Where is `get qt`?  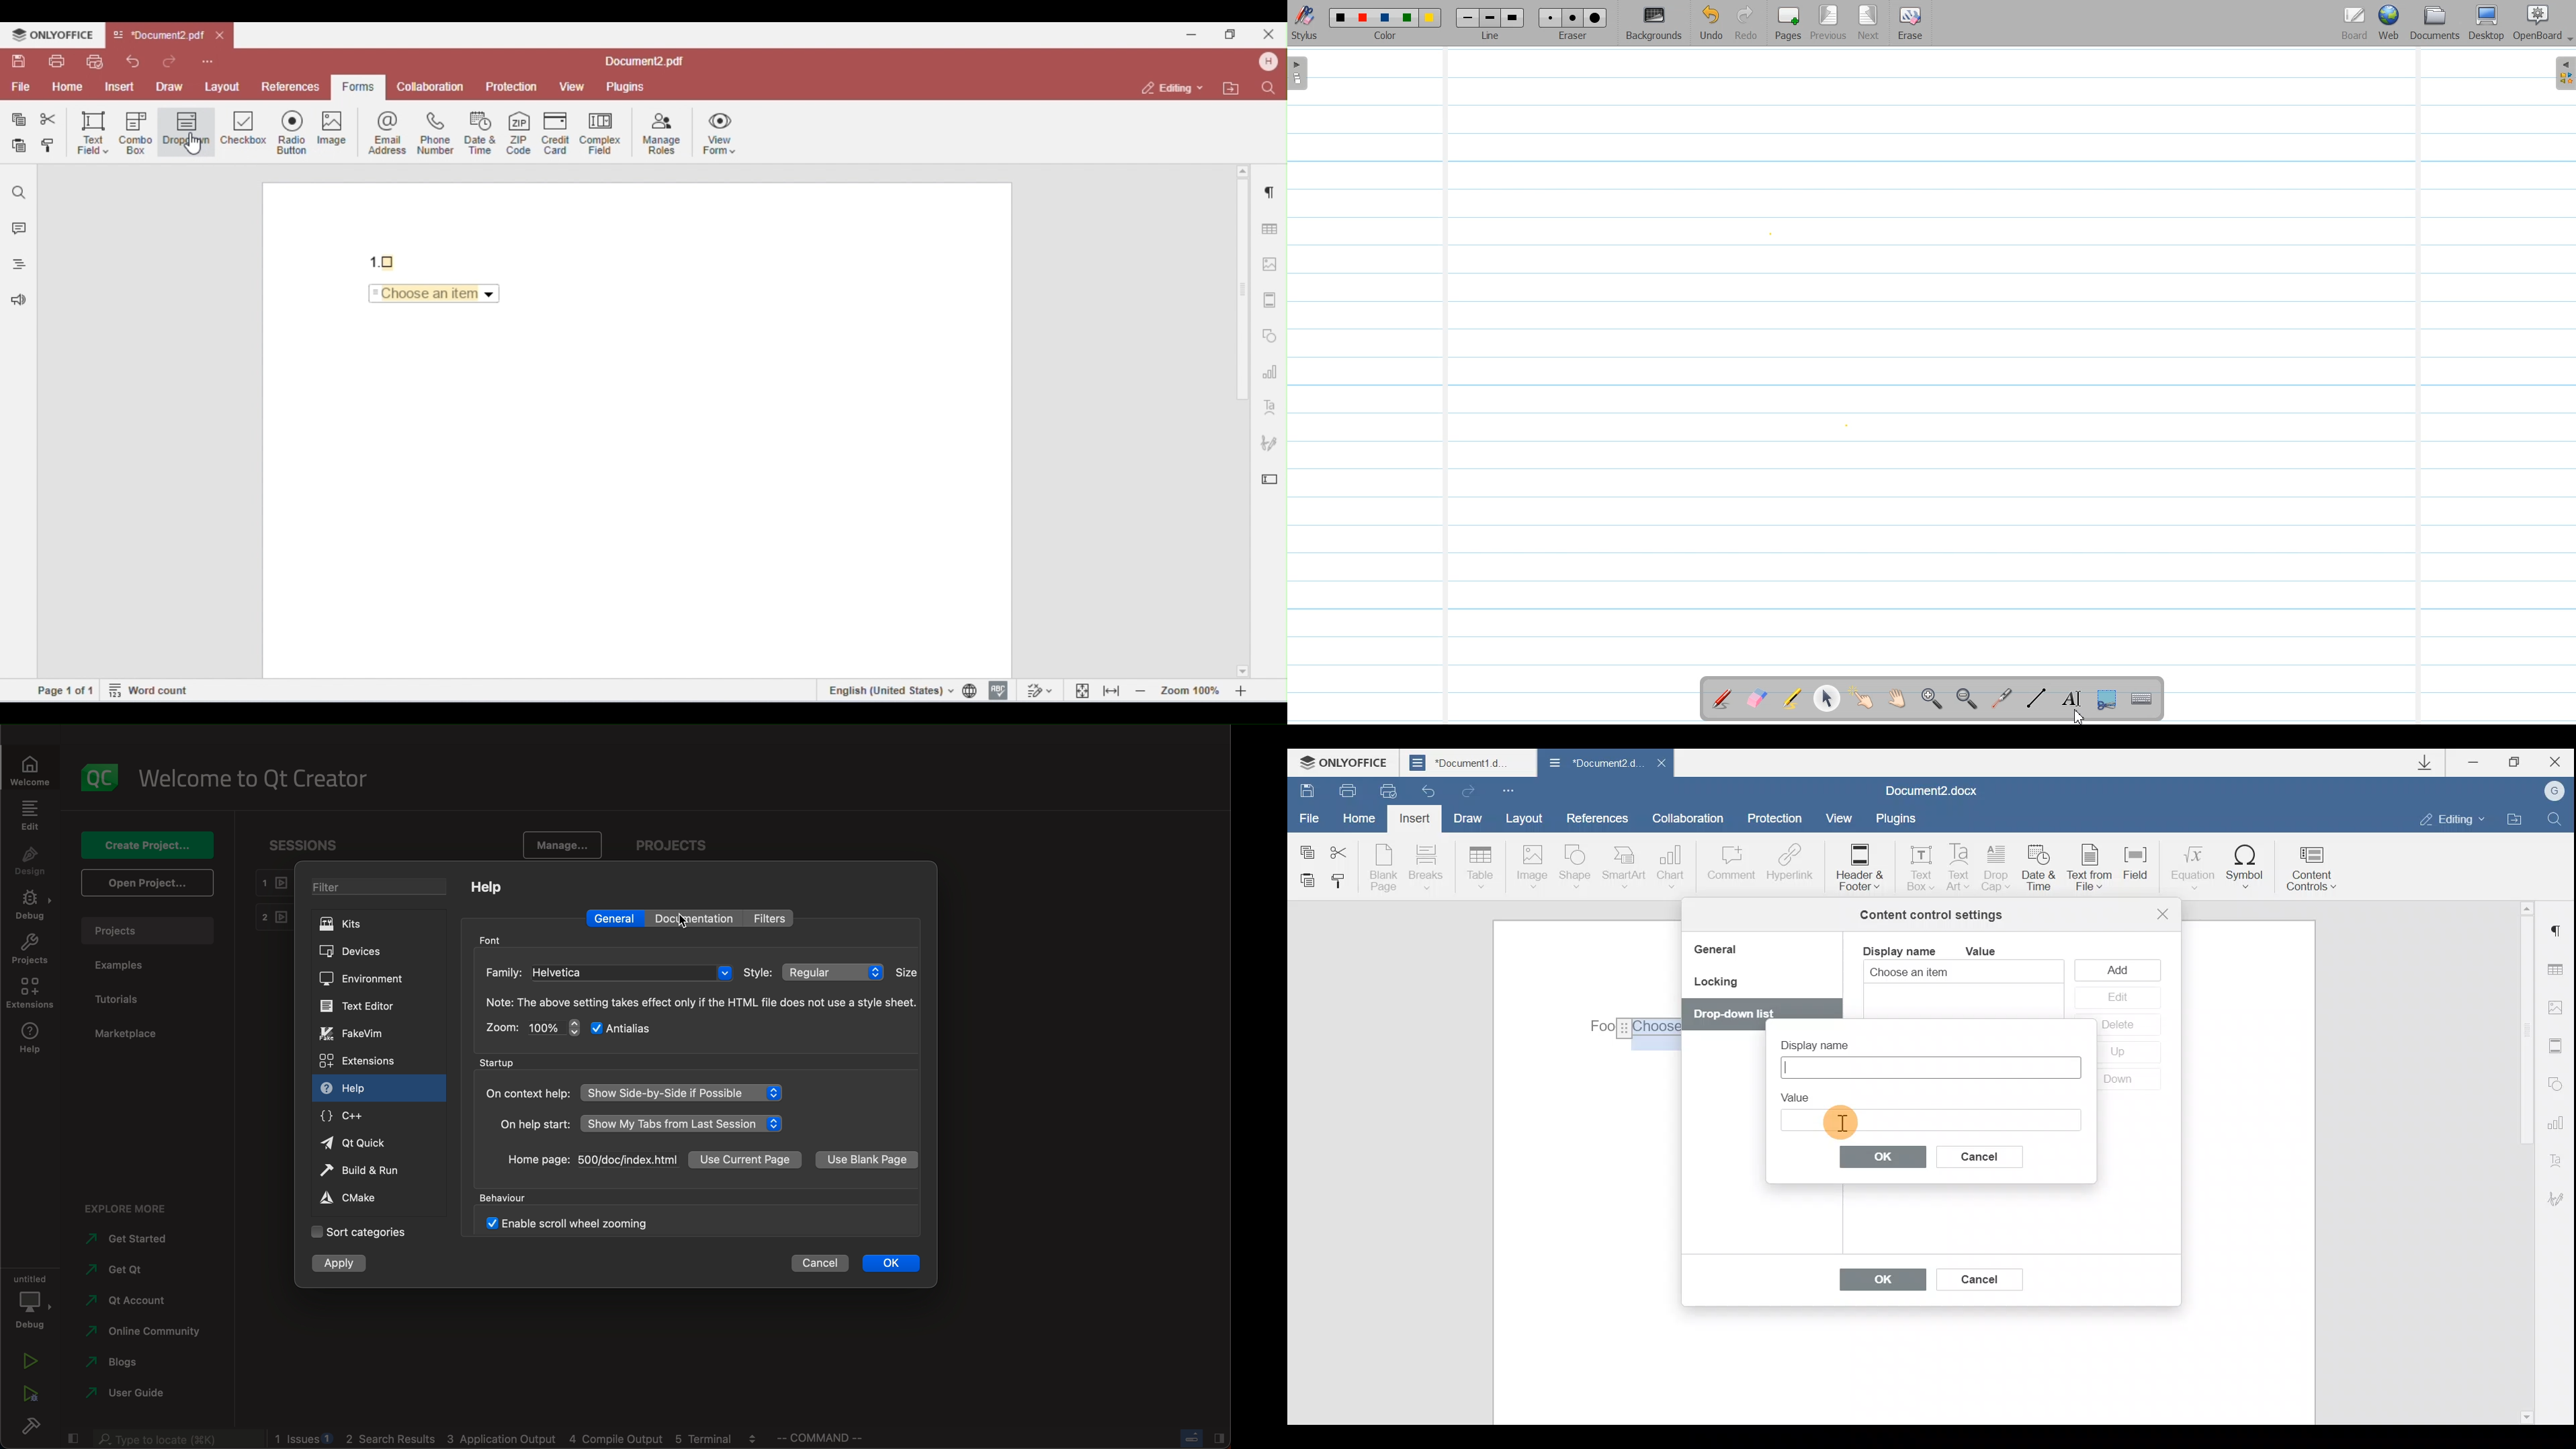 get qt is located at coordinates (129, 1270).